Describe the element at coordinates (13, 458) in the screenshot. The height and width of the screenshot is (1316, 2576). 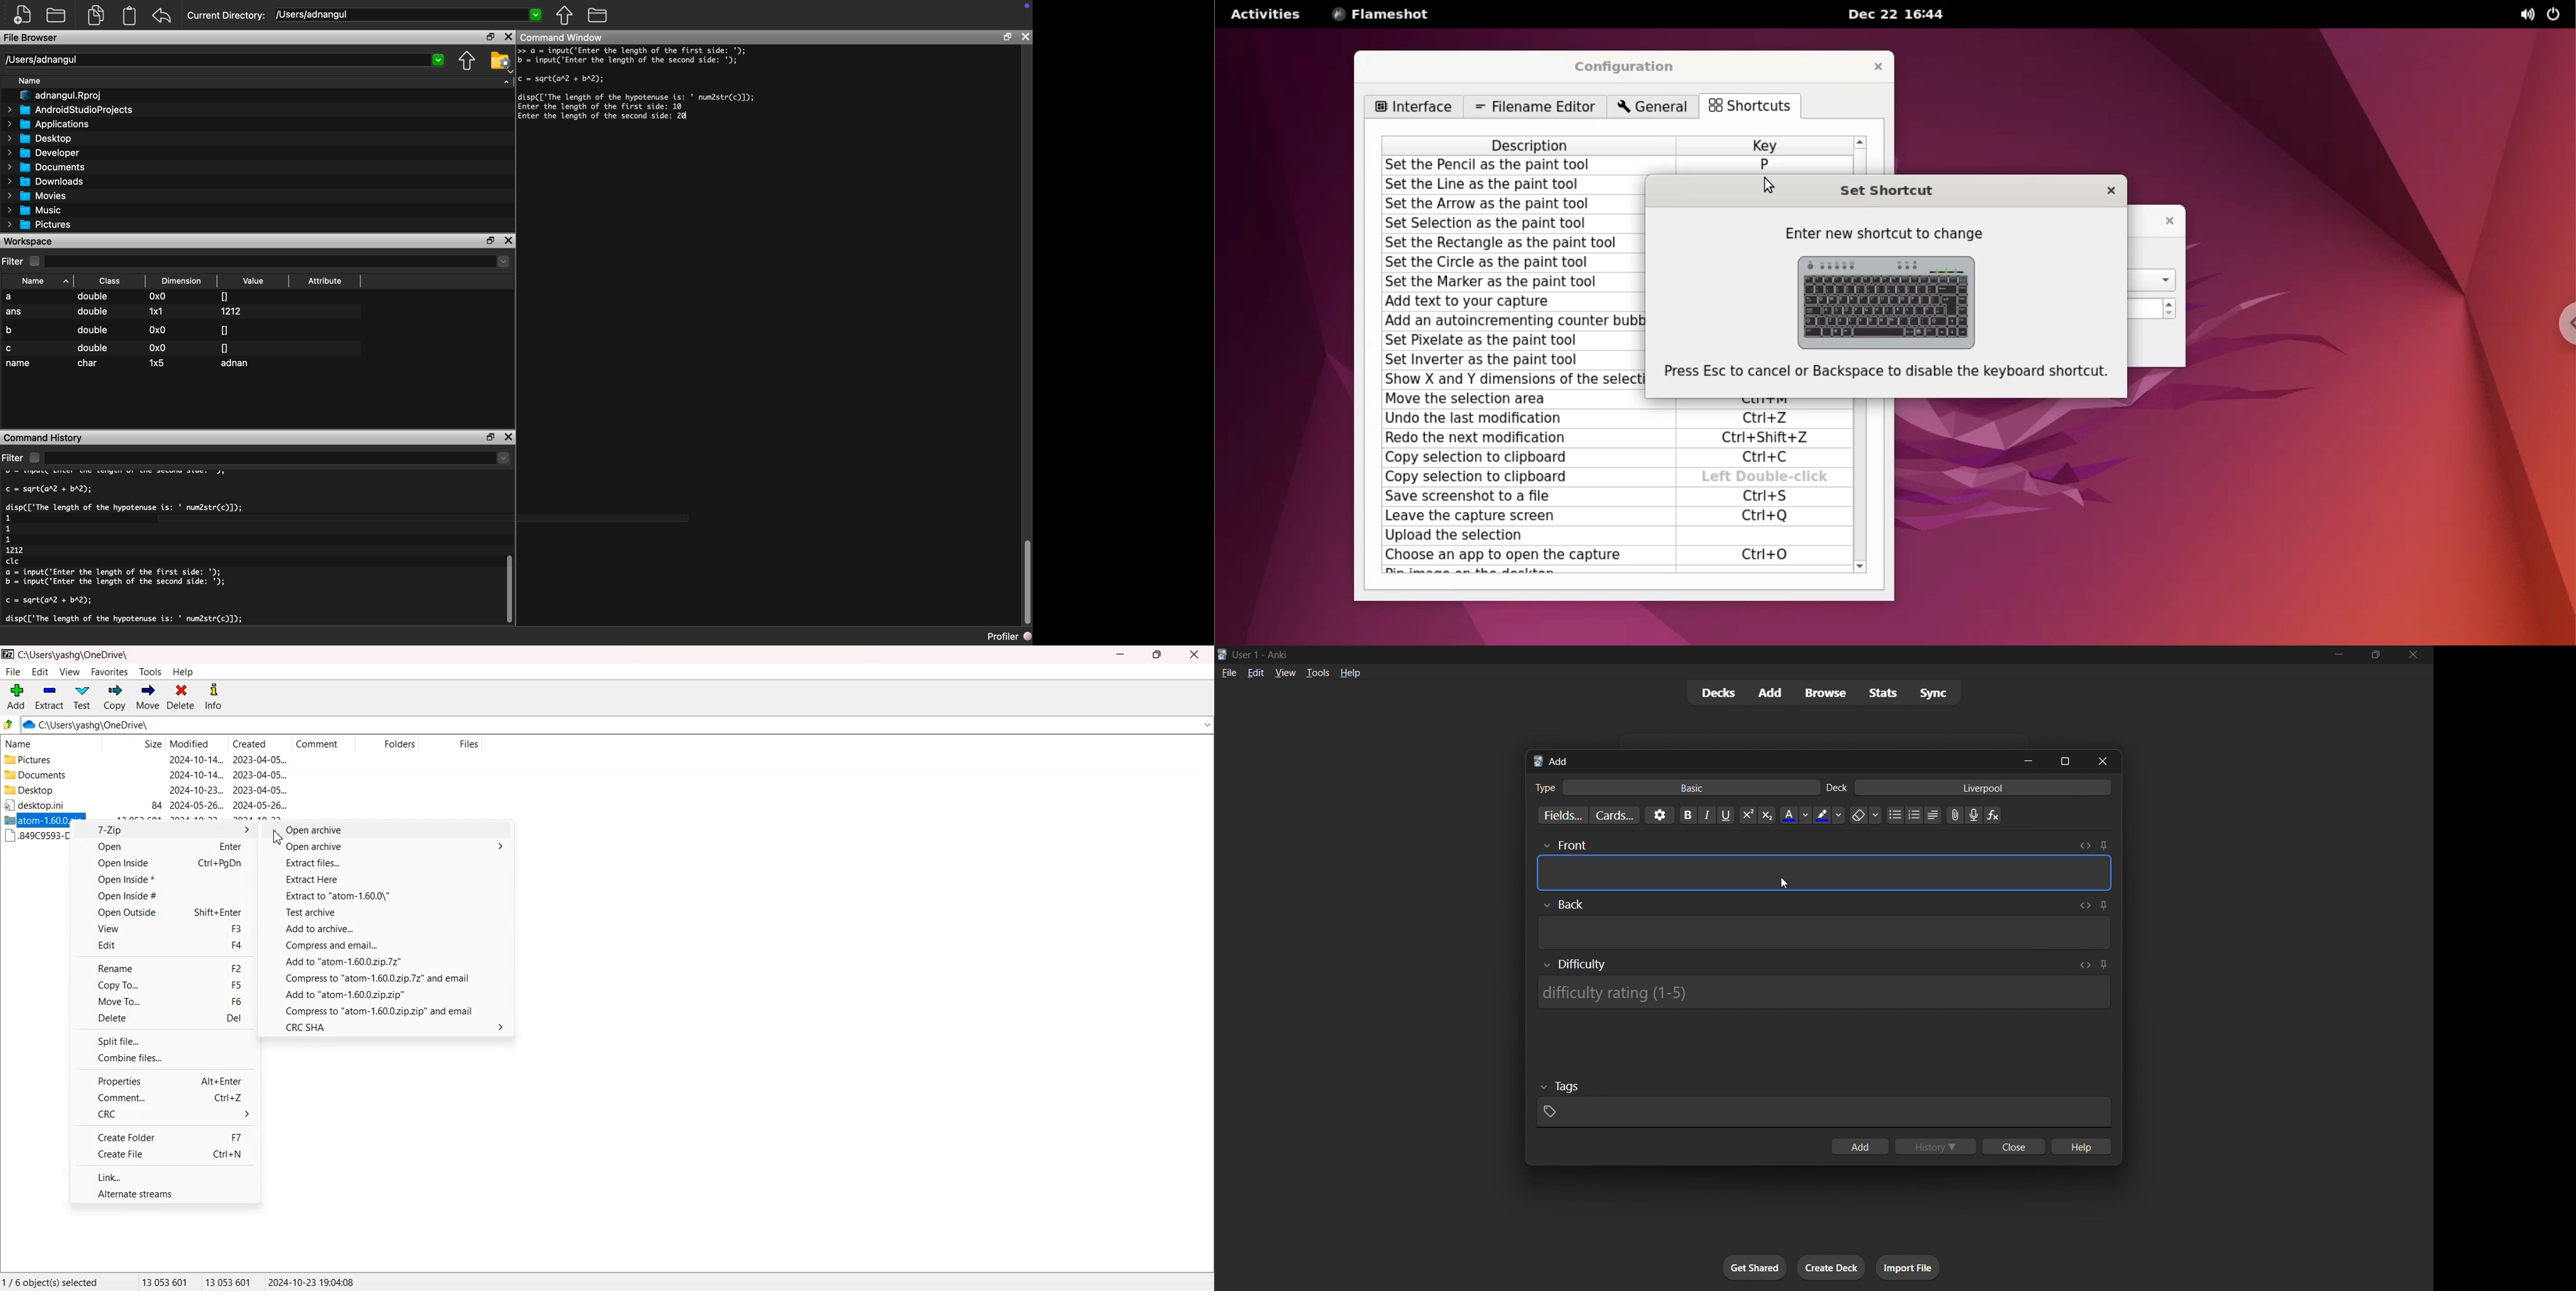
I see `filter` at that location.